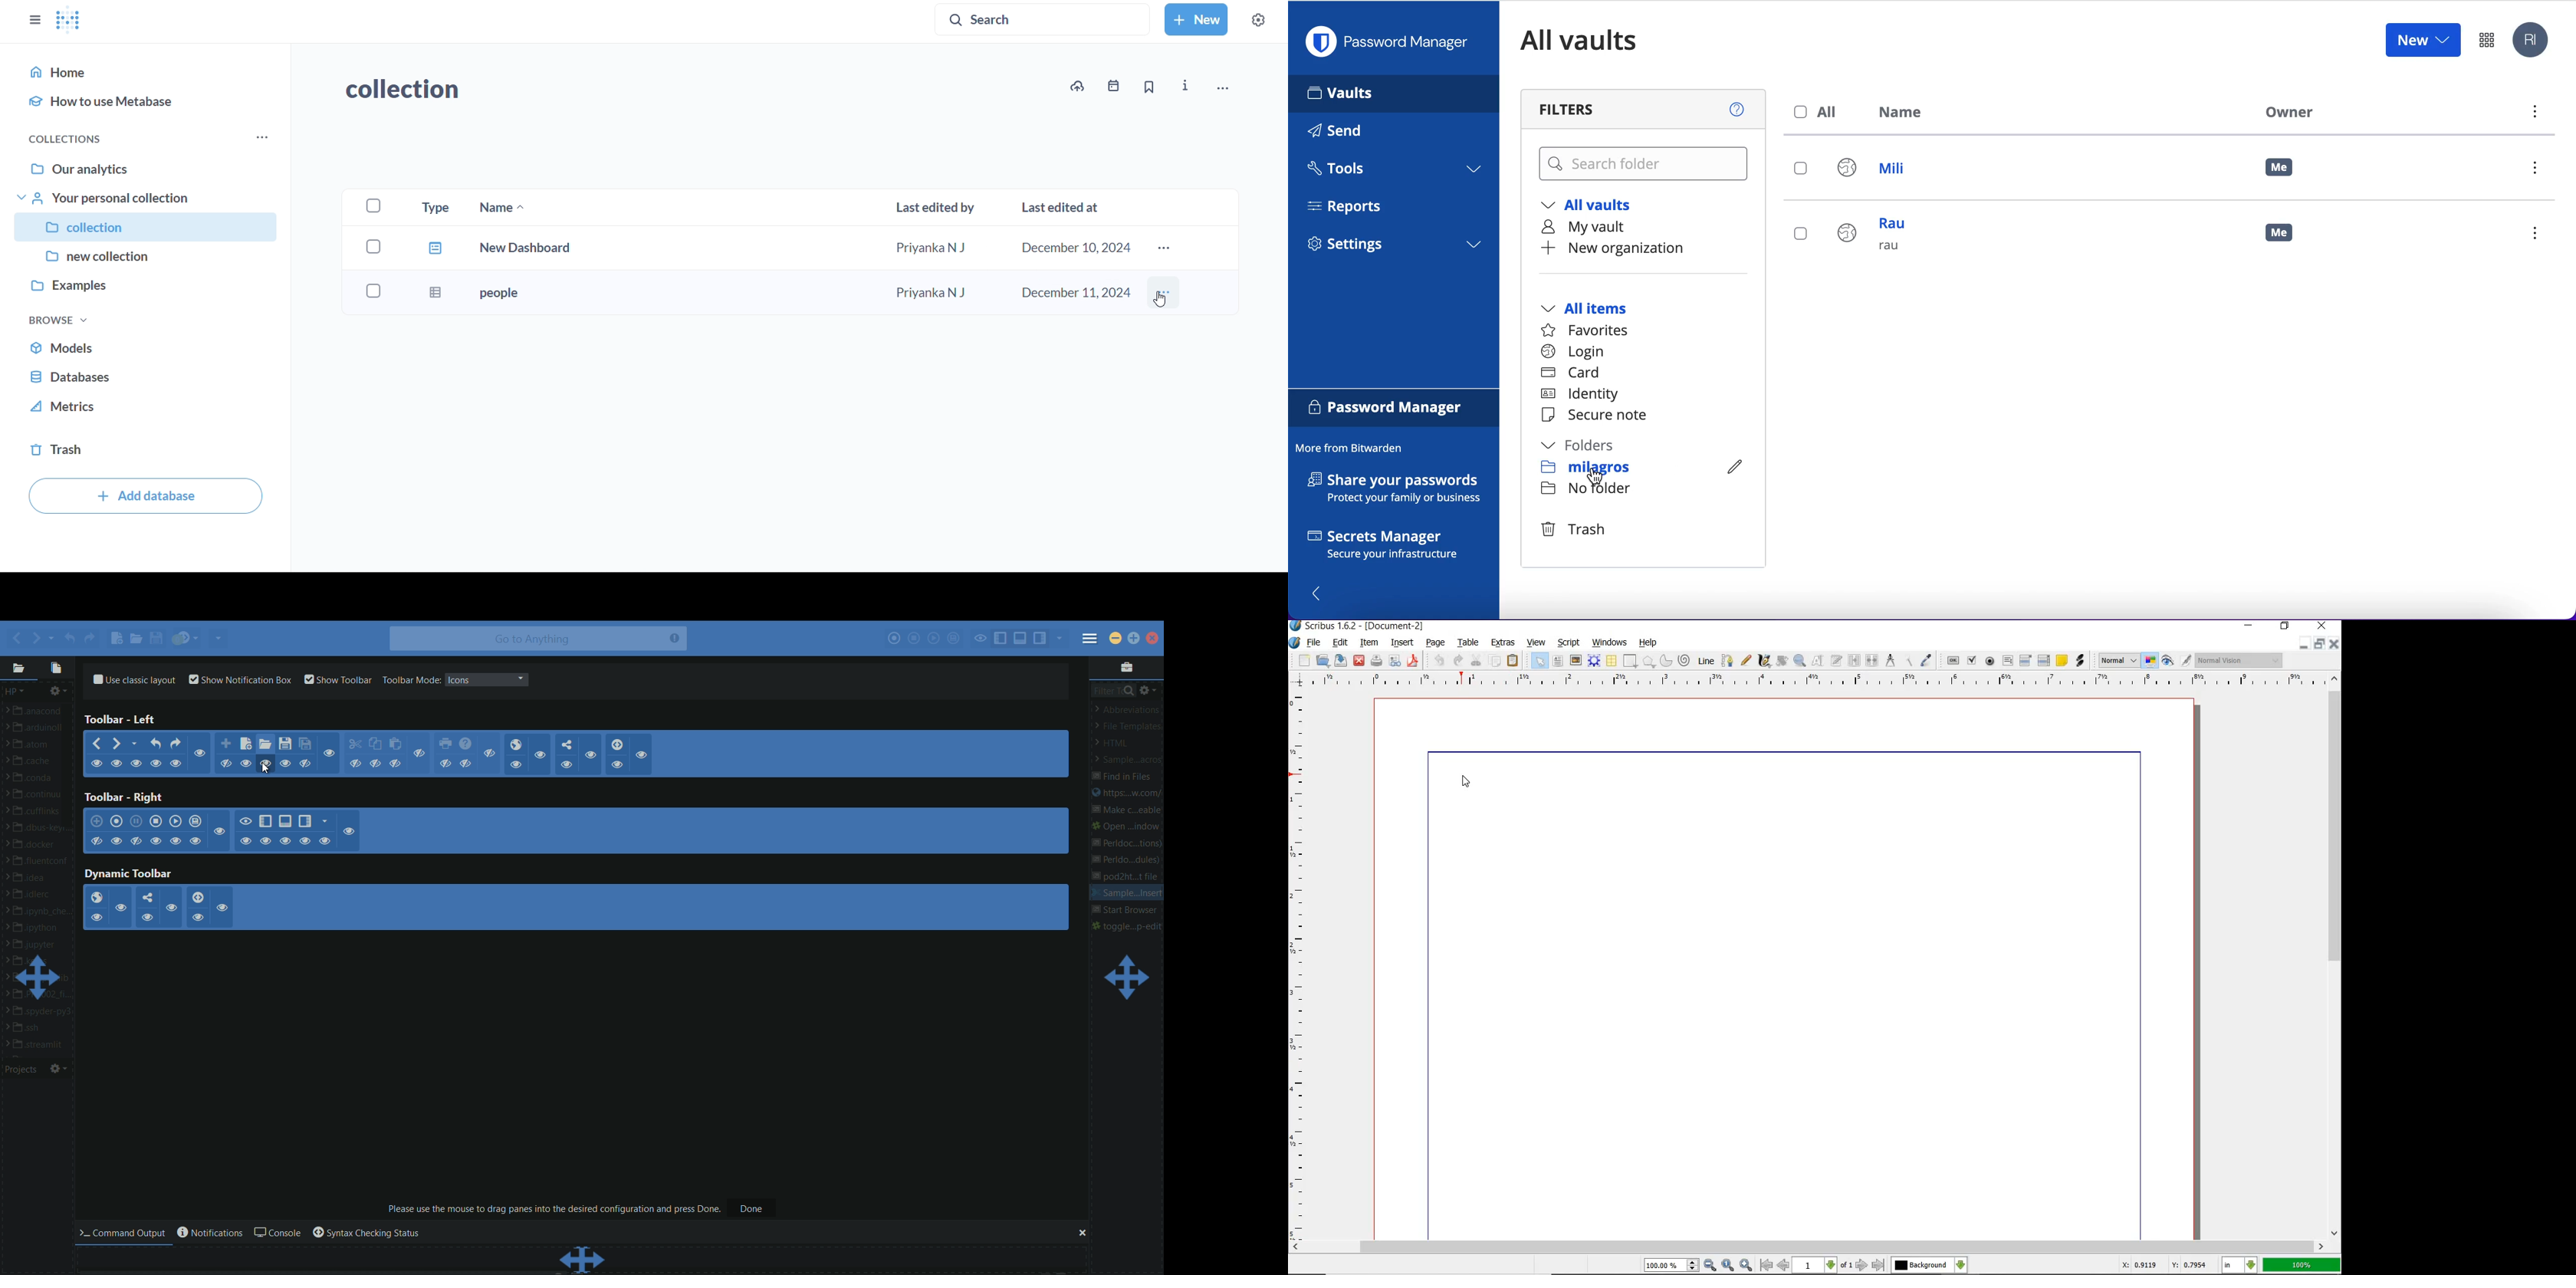 This screenshot has height=1288, width=2576. Describe the element at coordinates (1630, 662) in the screenshot. I see `shape` at that location.